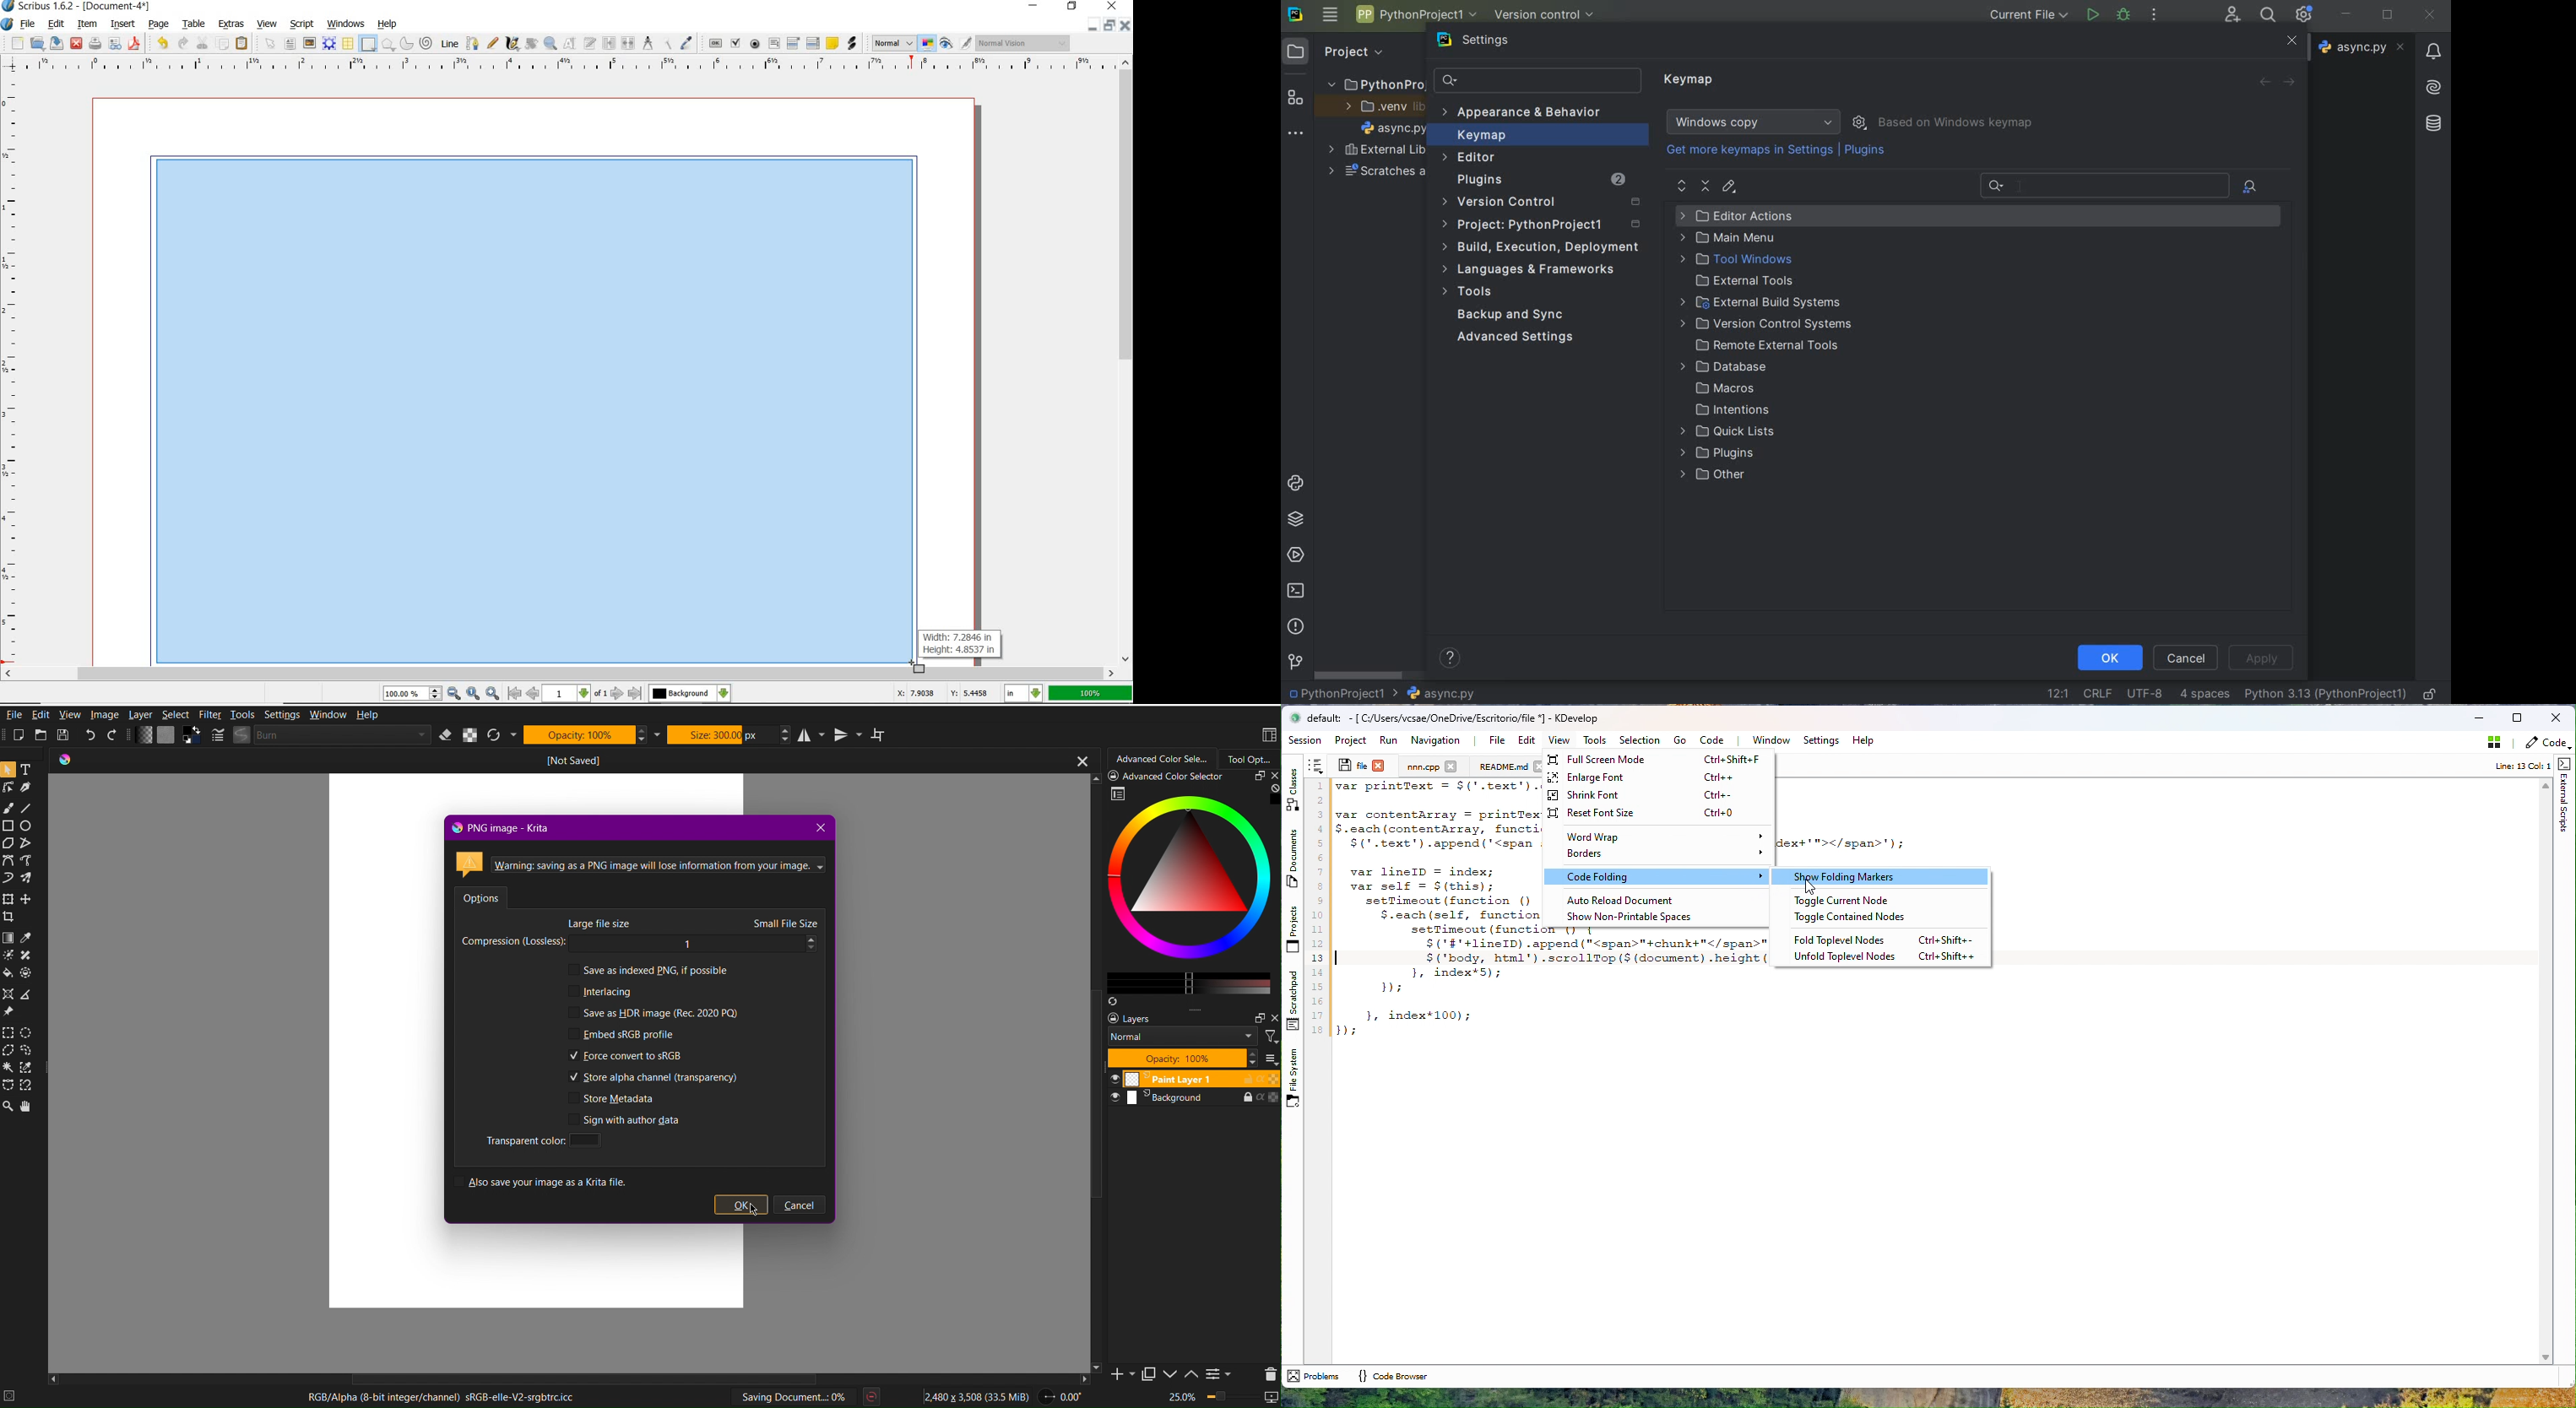 This screenshot has height=1428, width=2576. What do you see at coordinates (1682, 186) in the screenshot?
I see `expand all` at bounding box center [1682, 186].